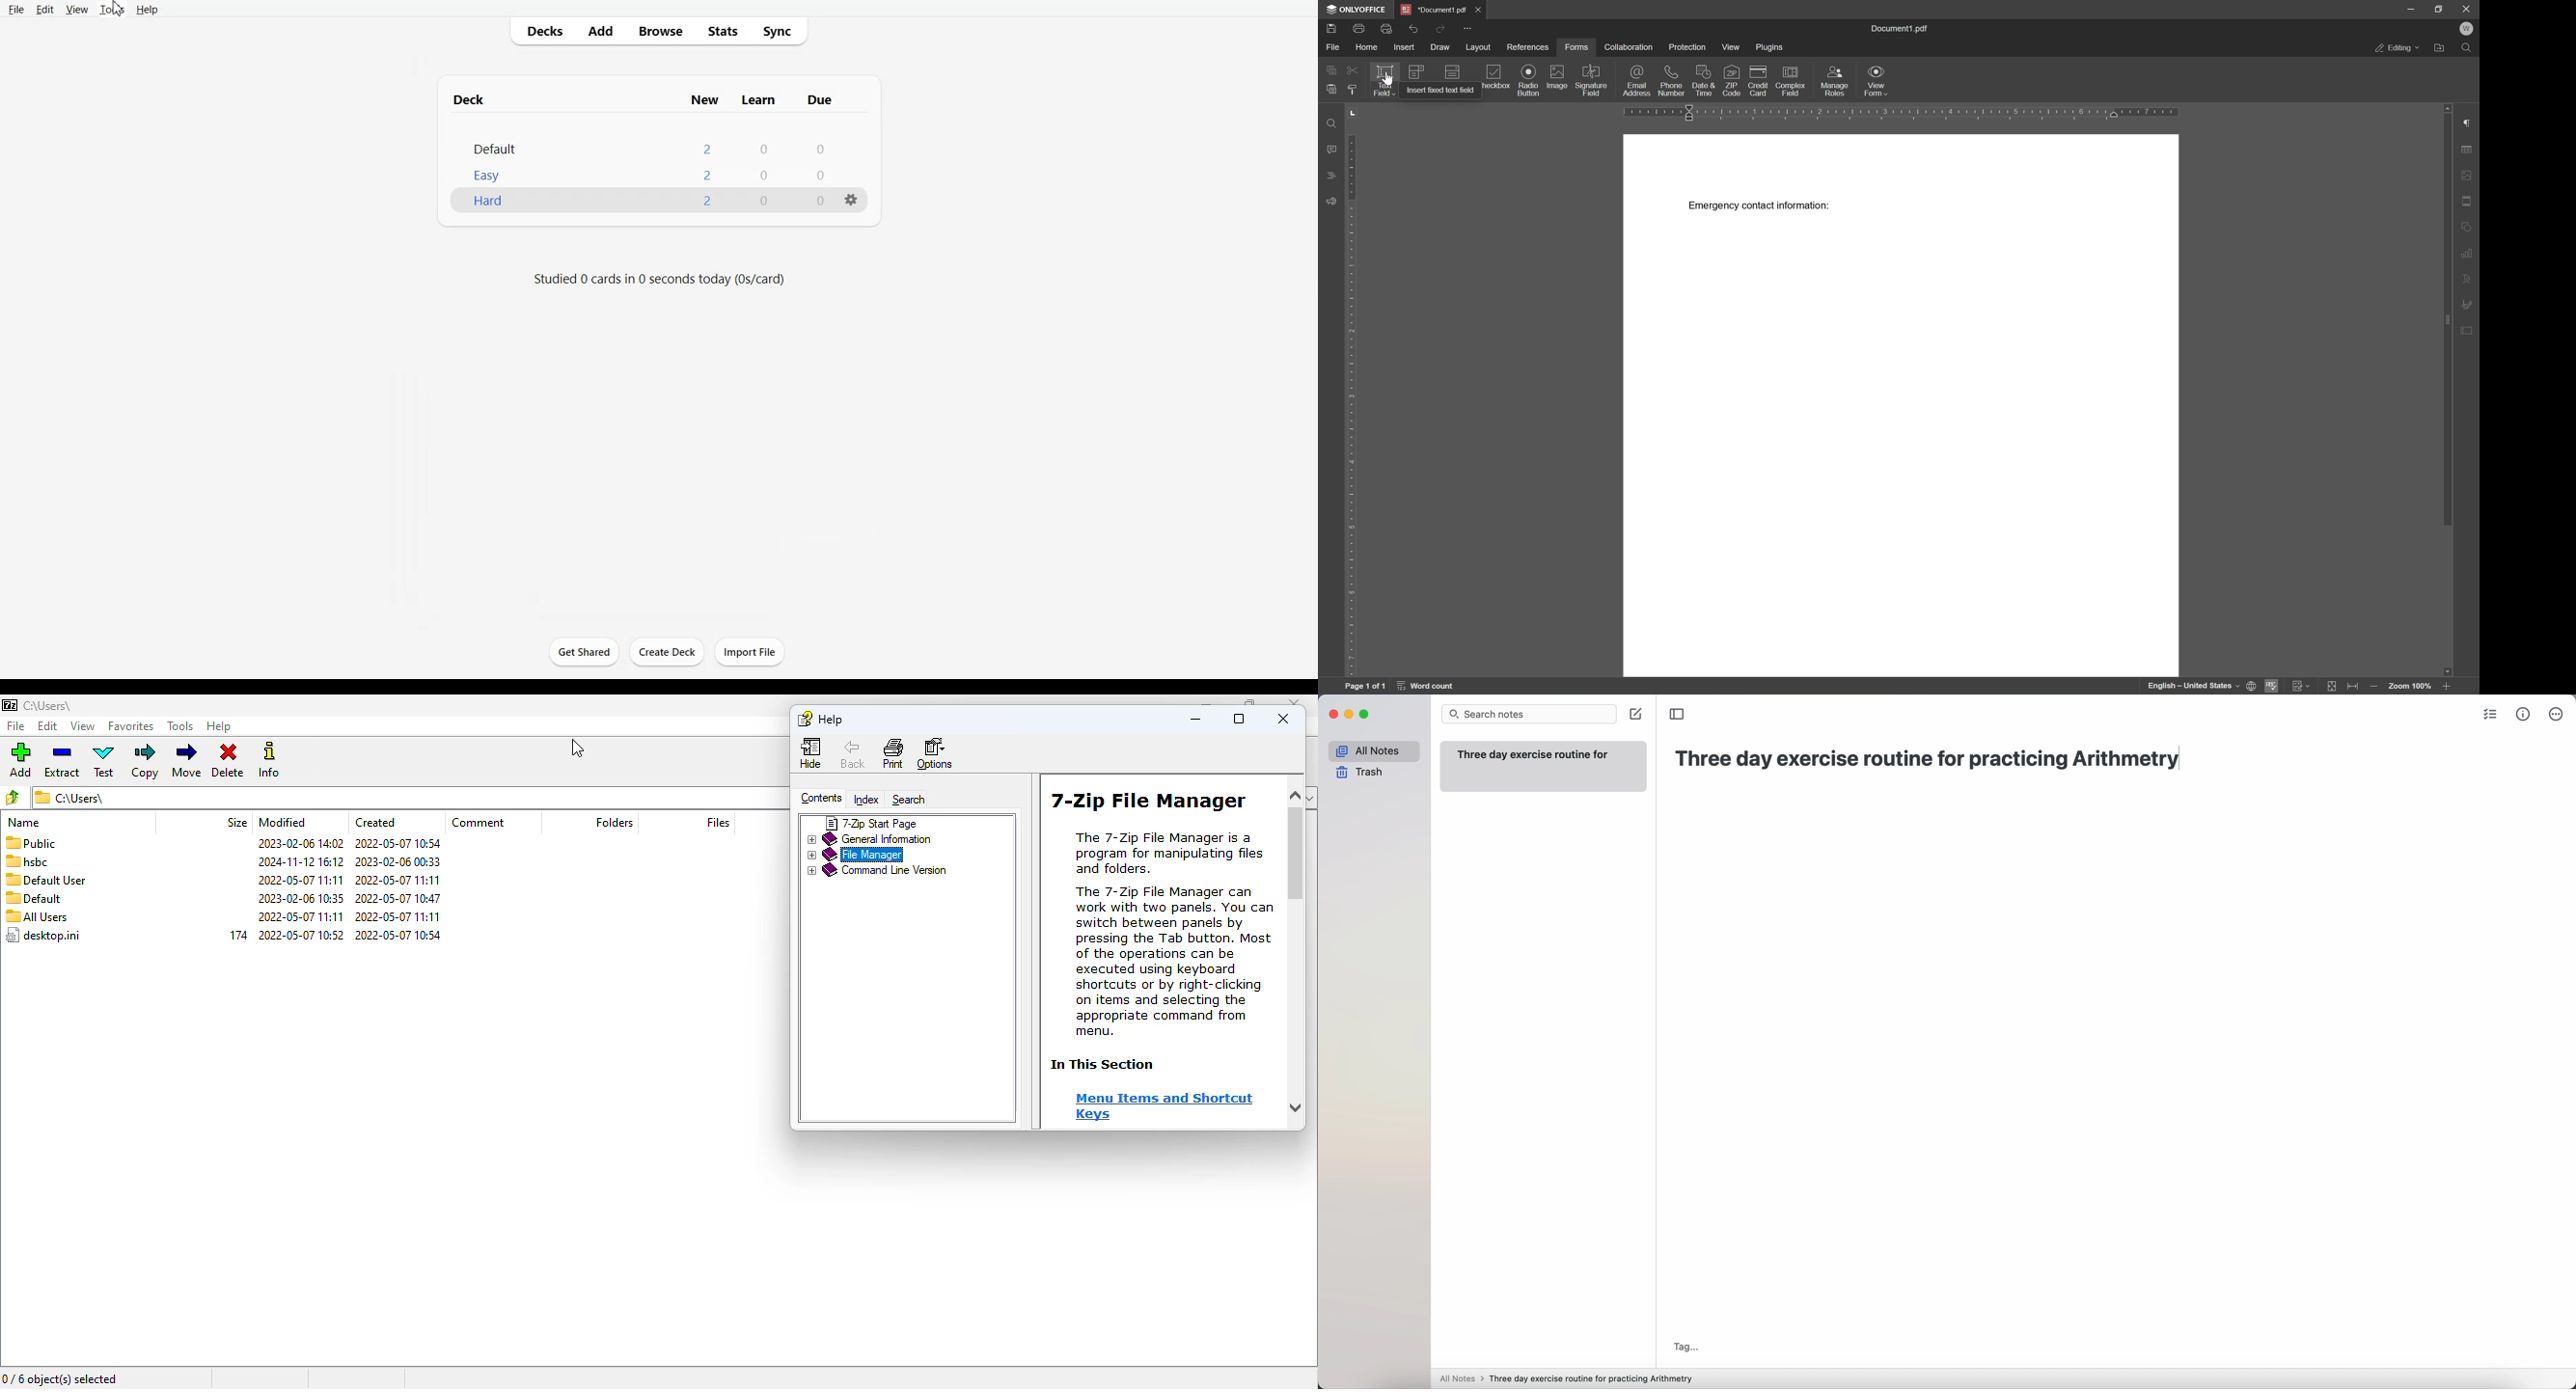 The image size is (2576, 1400). I want to click on back, so click(853, 752).